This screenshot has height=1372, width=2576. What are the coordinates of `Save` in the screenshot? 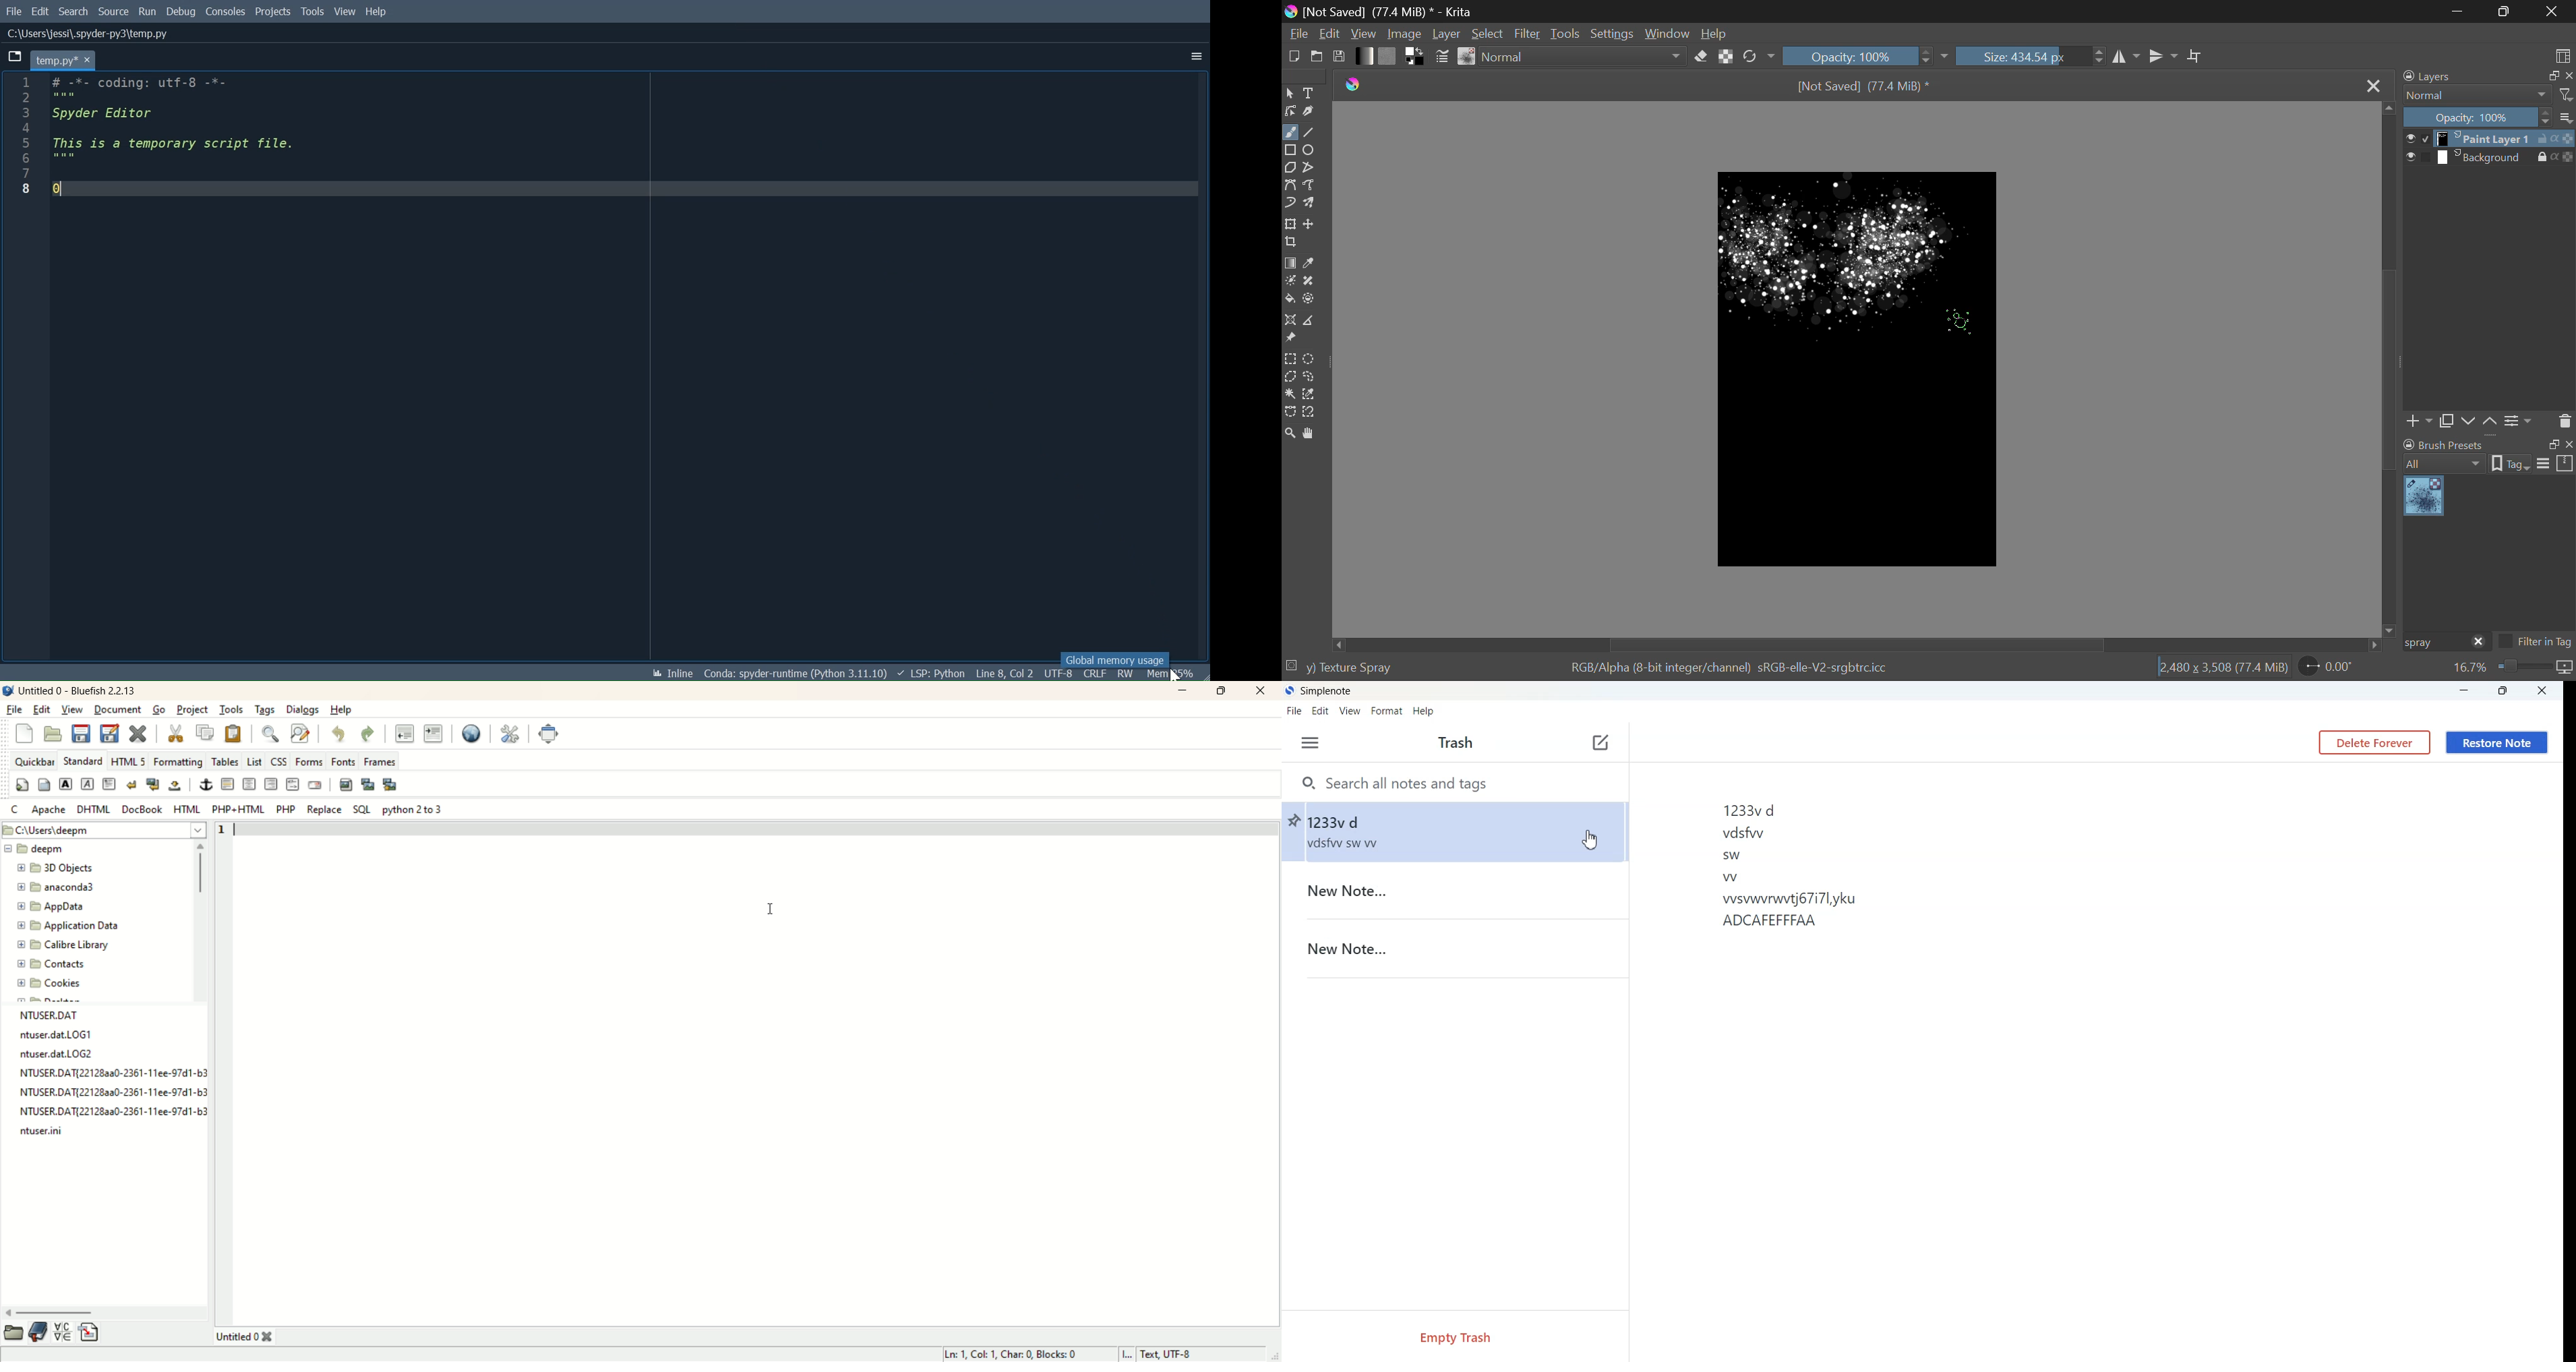 It's located at (1338, 55).